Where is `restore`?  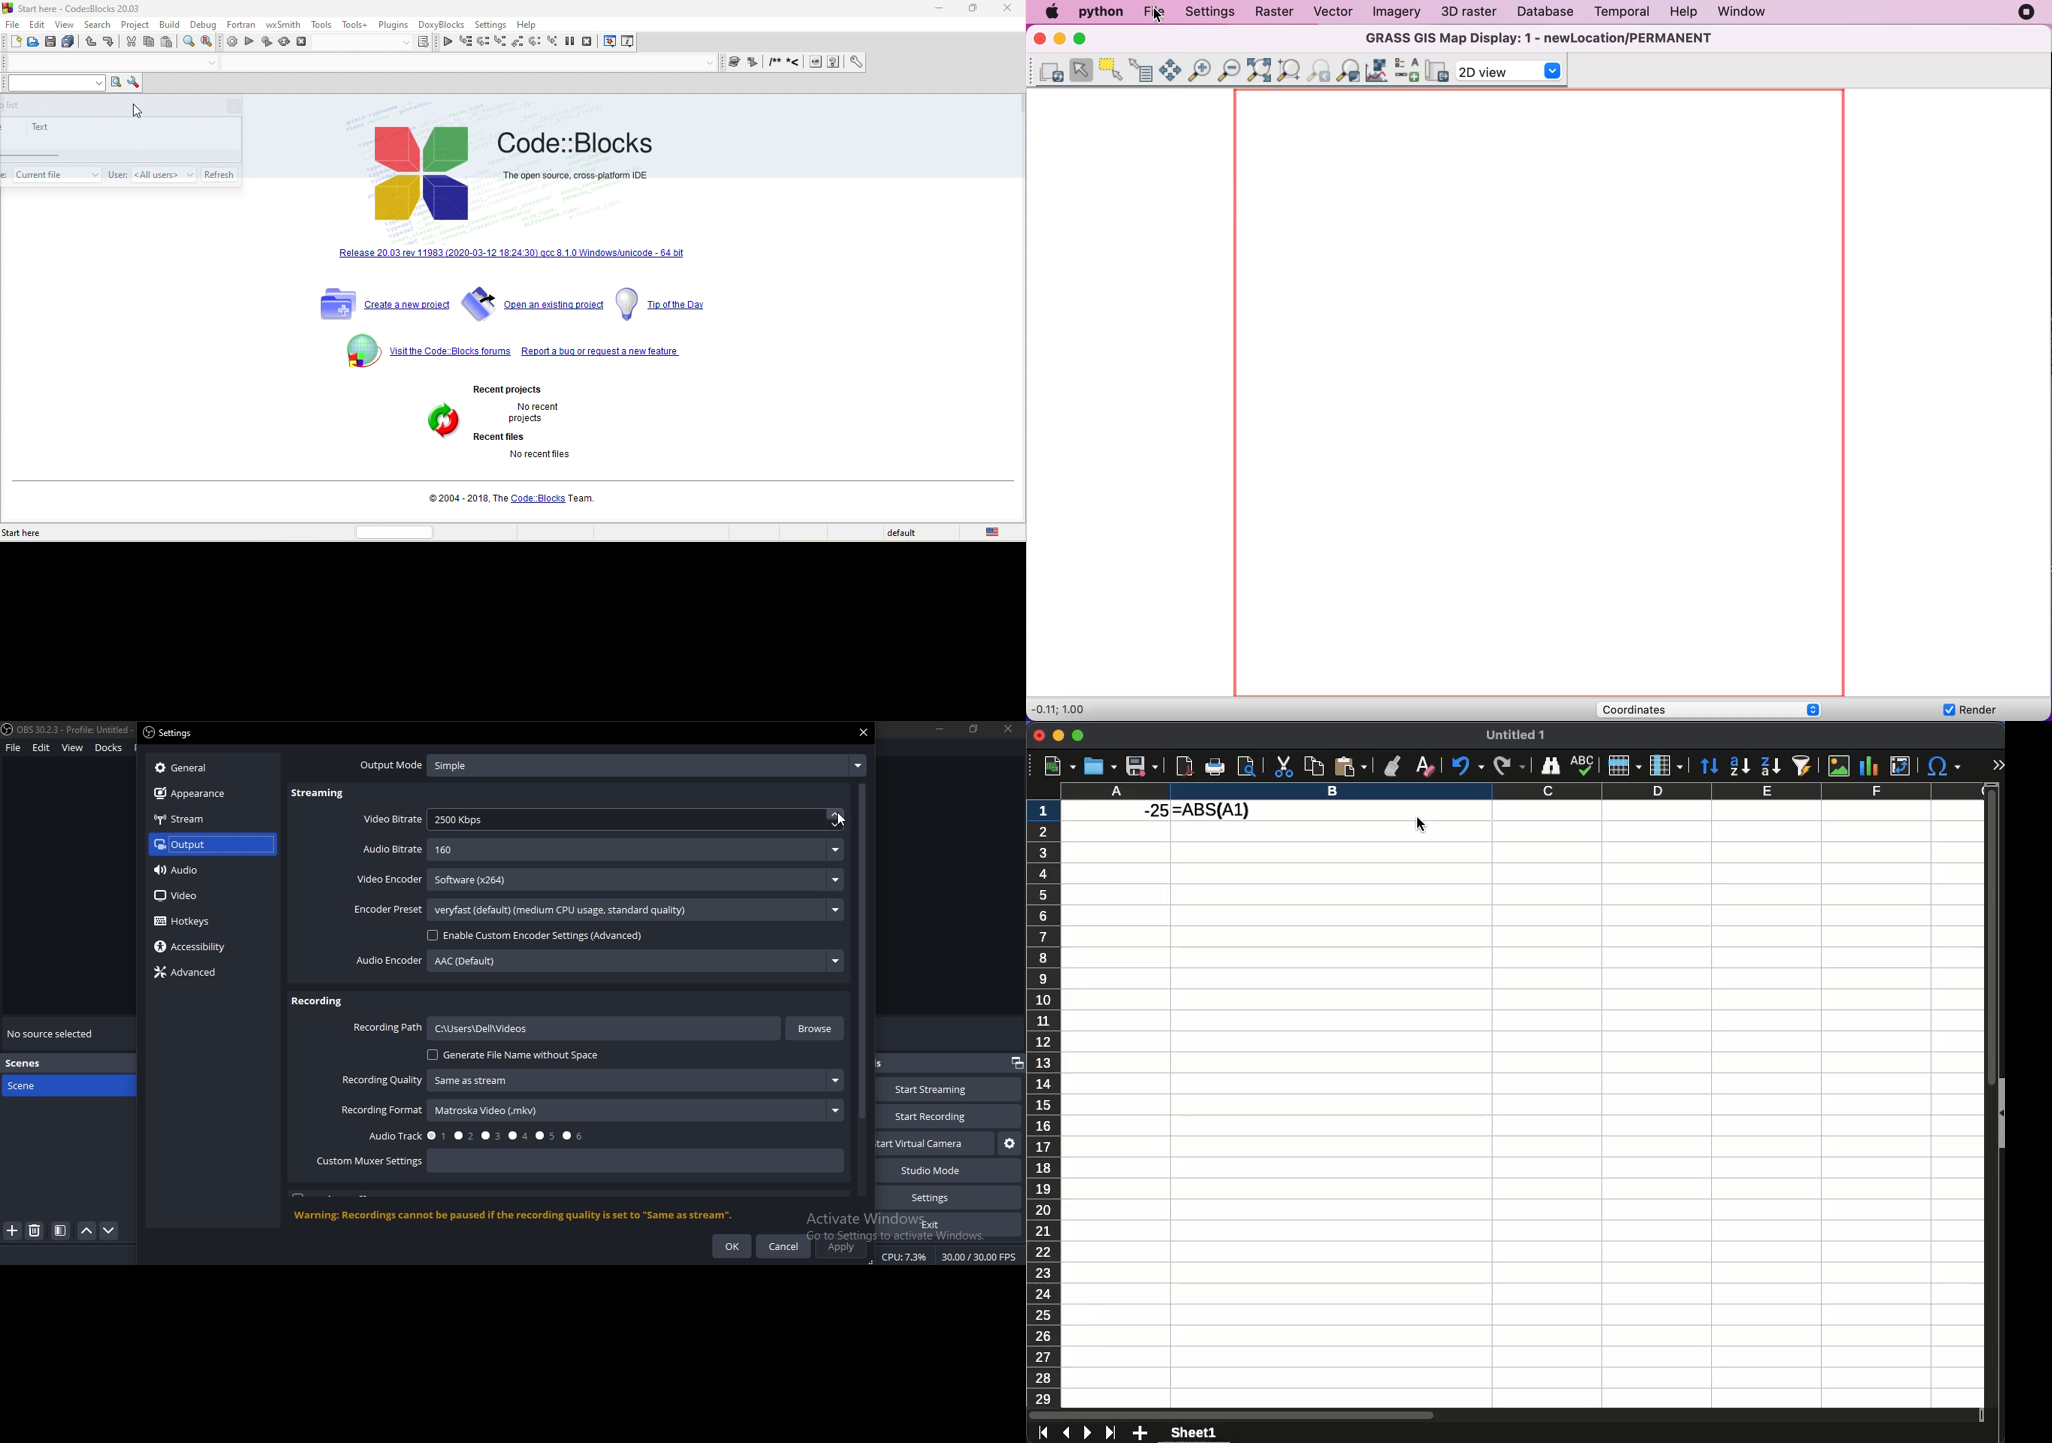 restore is located at coordinates (1015, 1063).